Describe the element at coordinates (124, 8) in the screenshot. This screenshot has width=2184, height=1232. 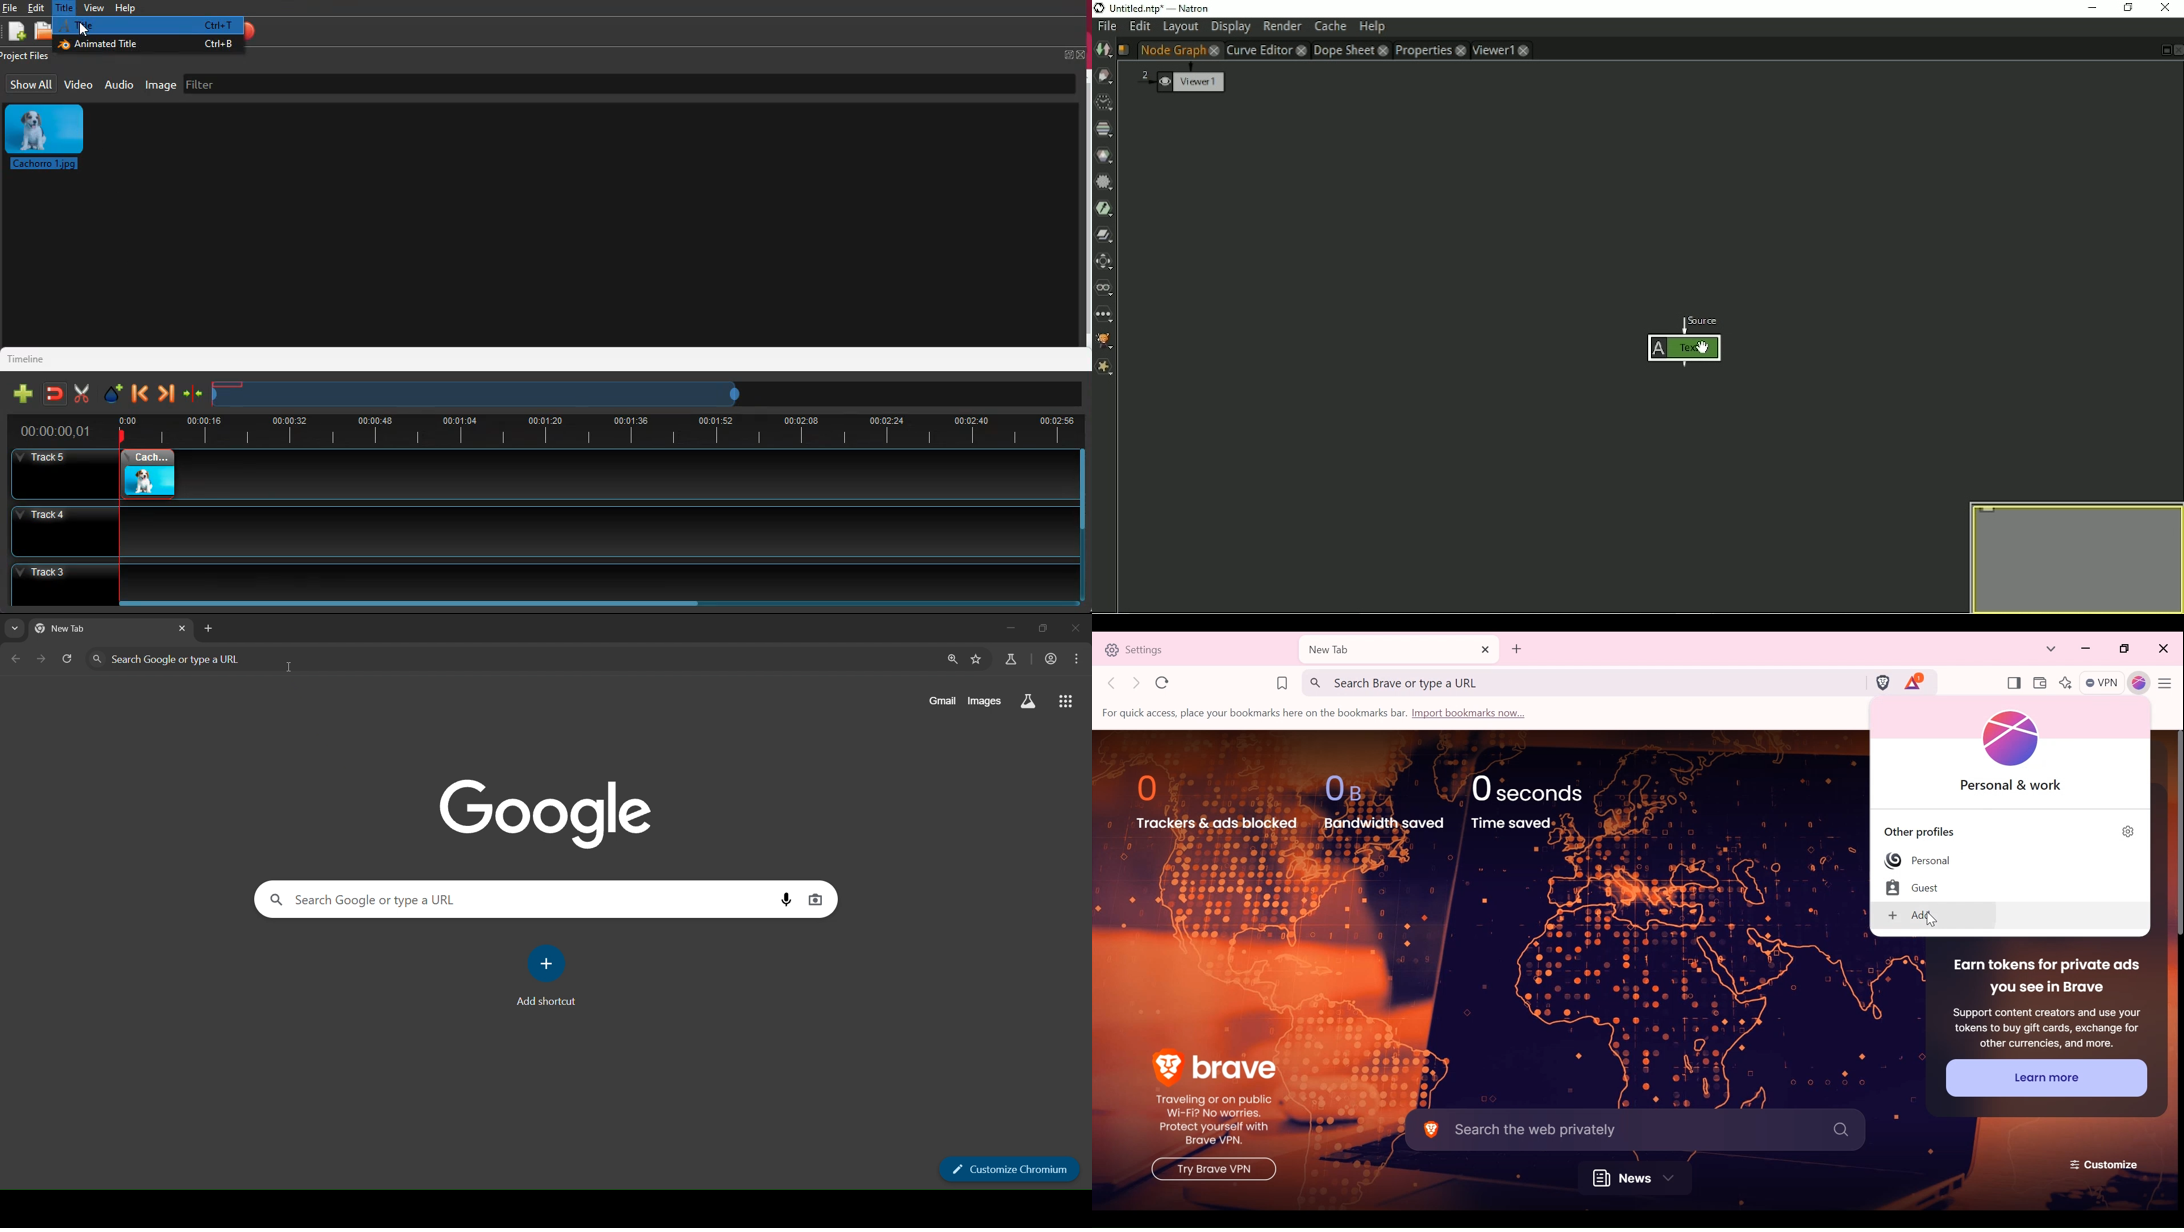
I see `help` at that location.